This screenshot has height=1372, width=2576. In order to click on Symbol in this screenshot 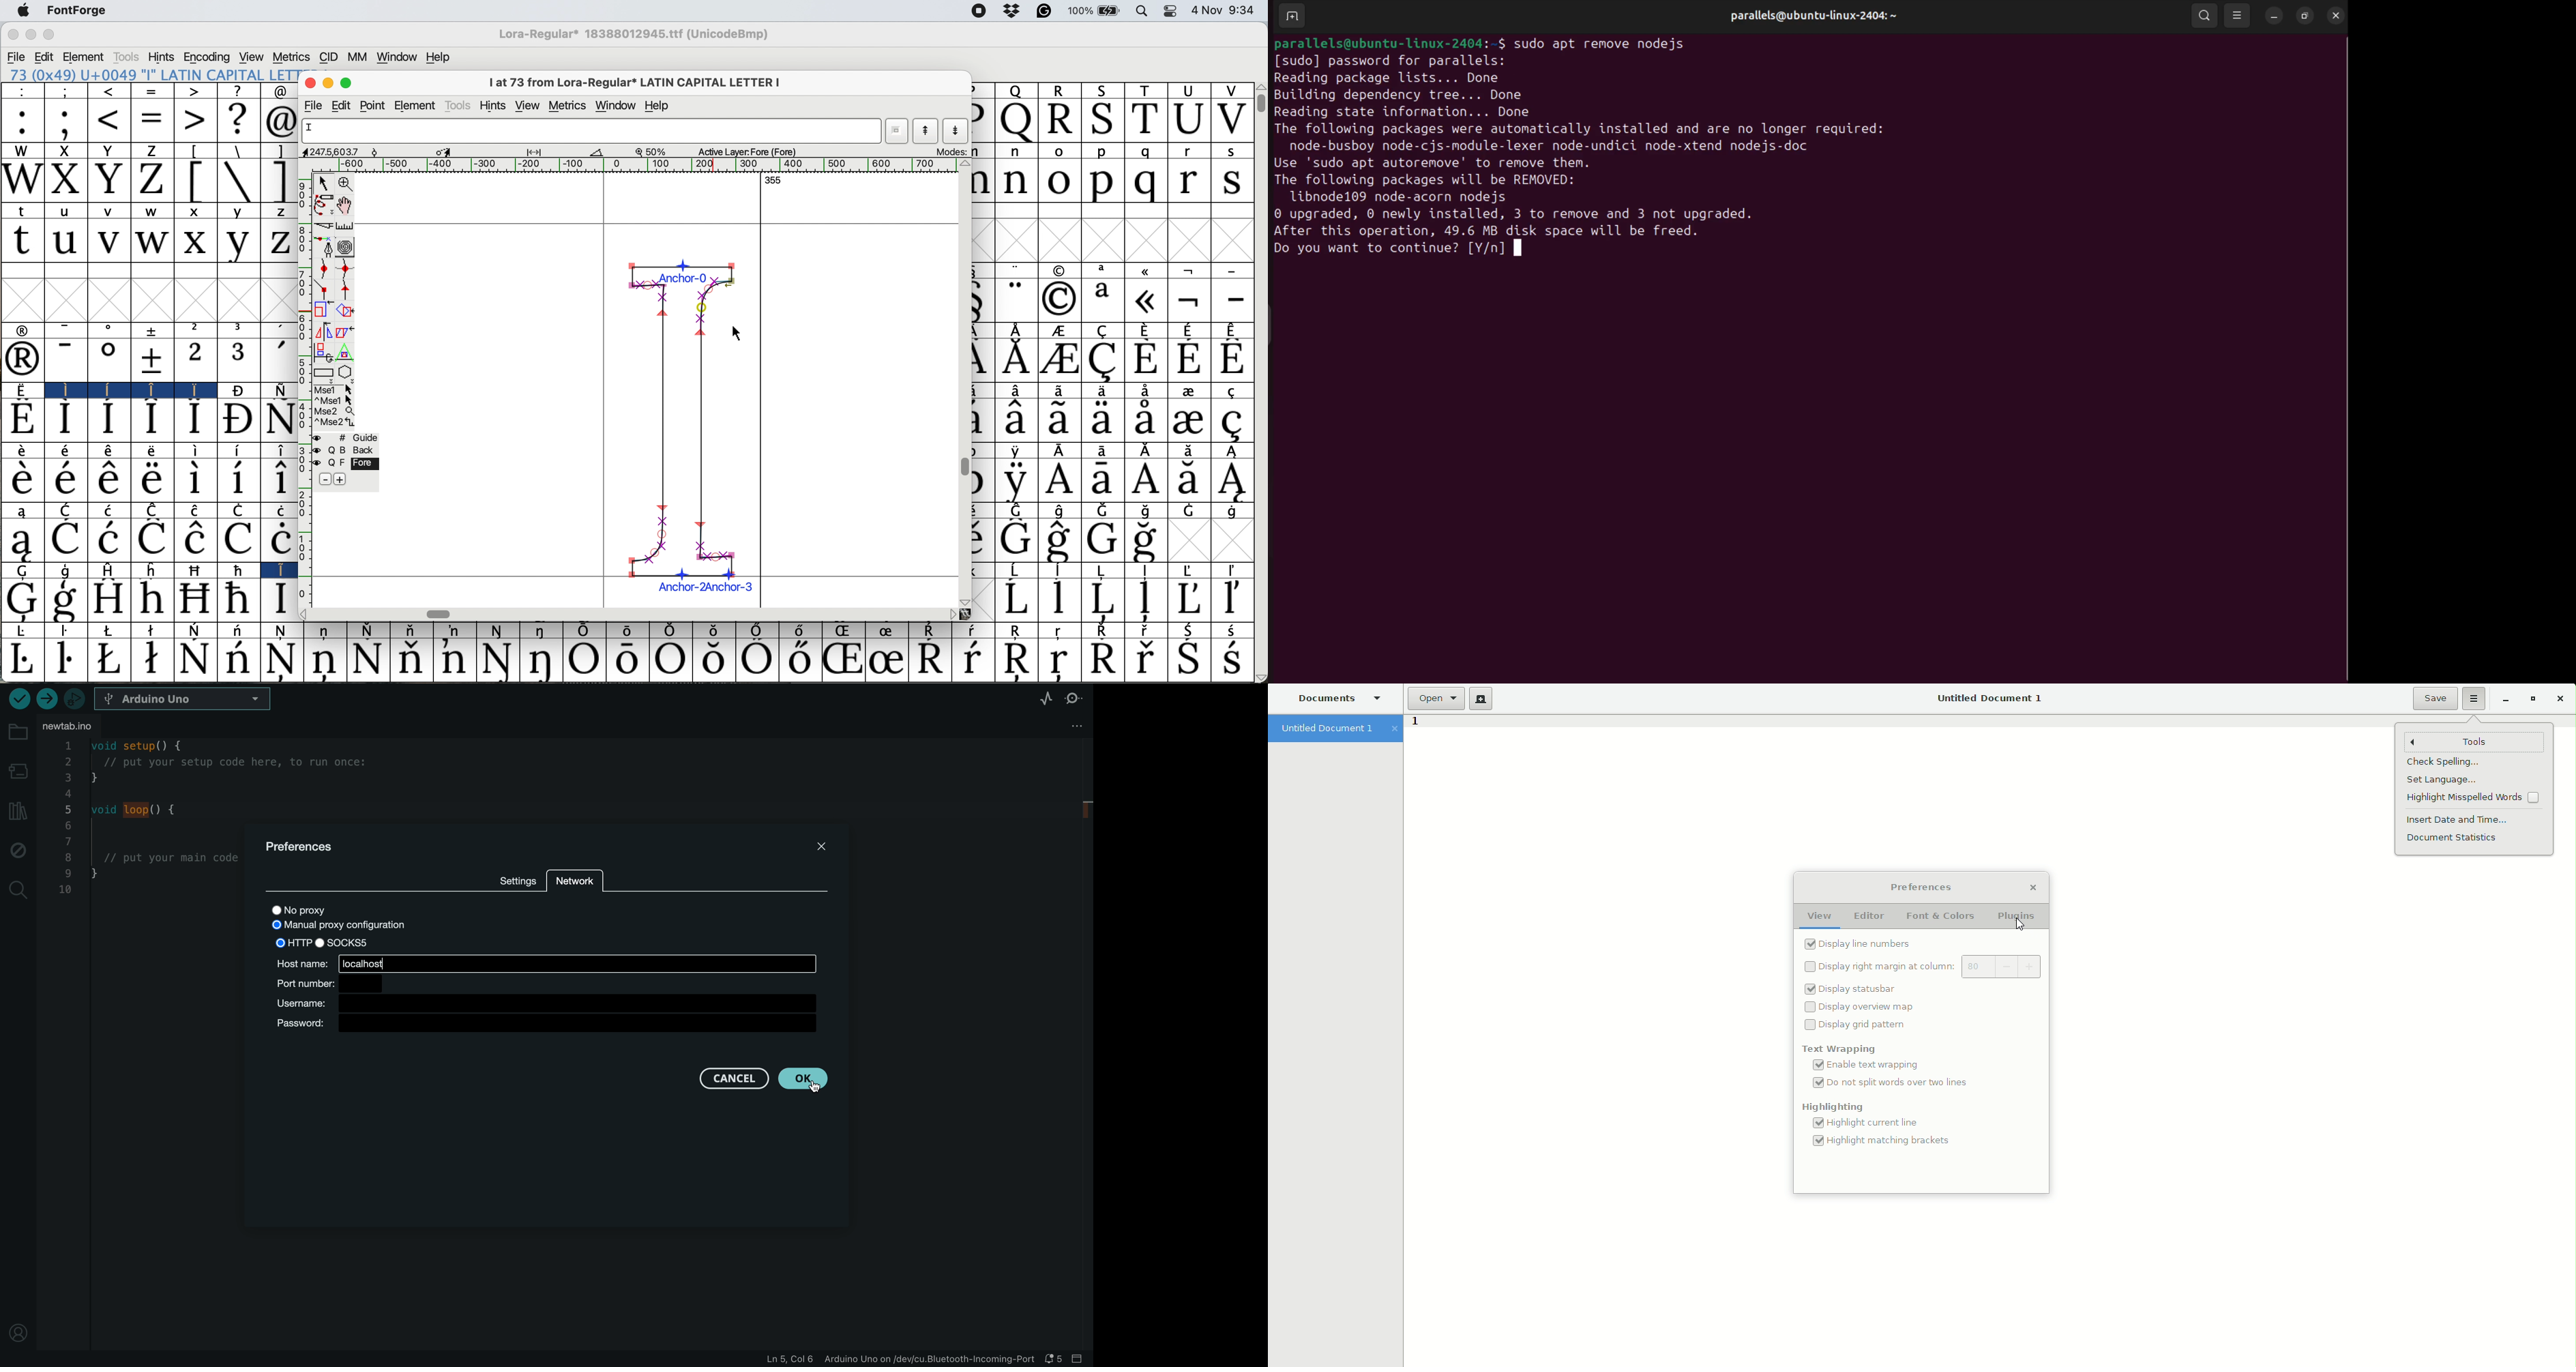, I will do `click(1145, 481)`.